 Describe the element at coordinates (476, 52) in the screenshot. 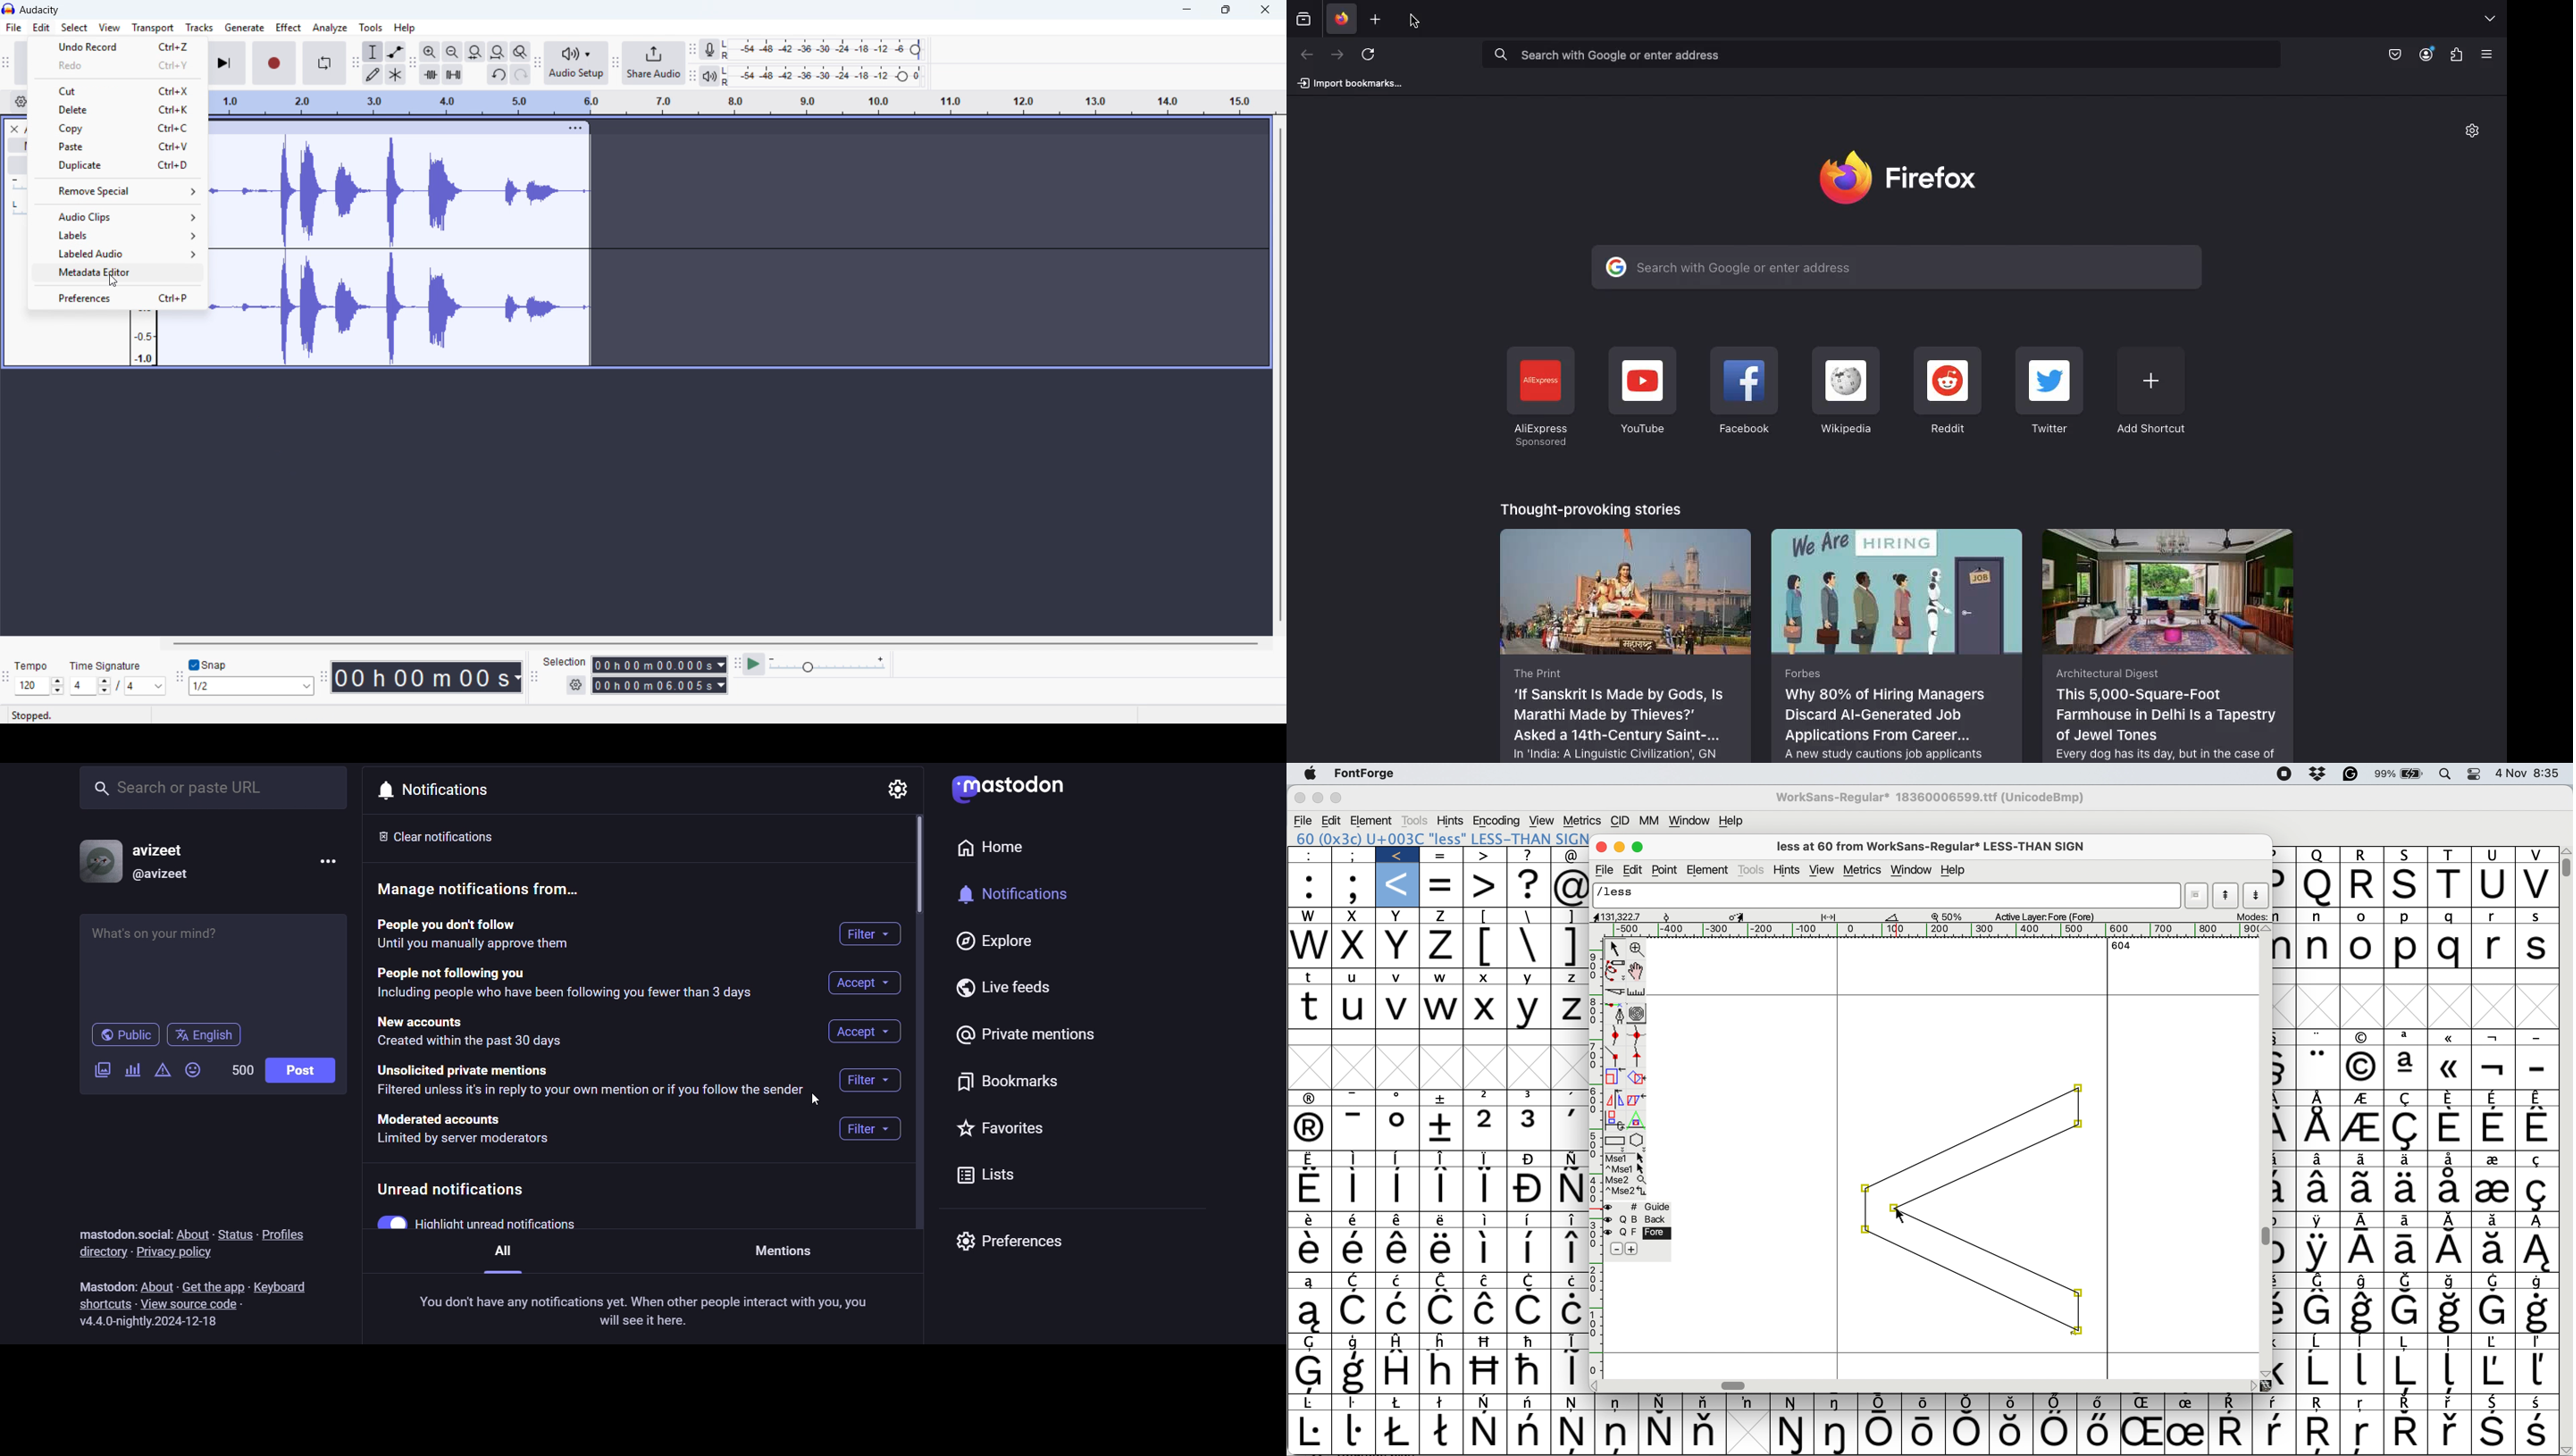

I see `fit selection to width` at that location.